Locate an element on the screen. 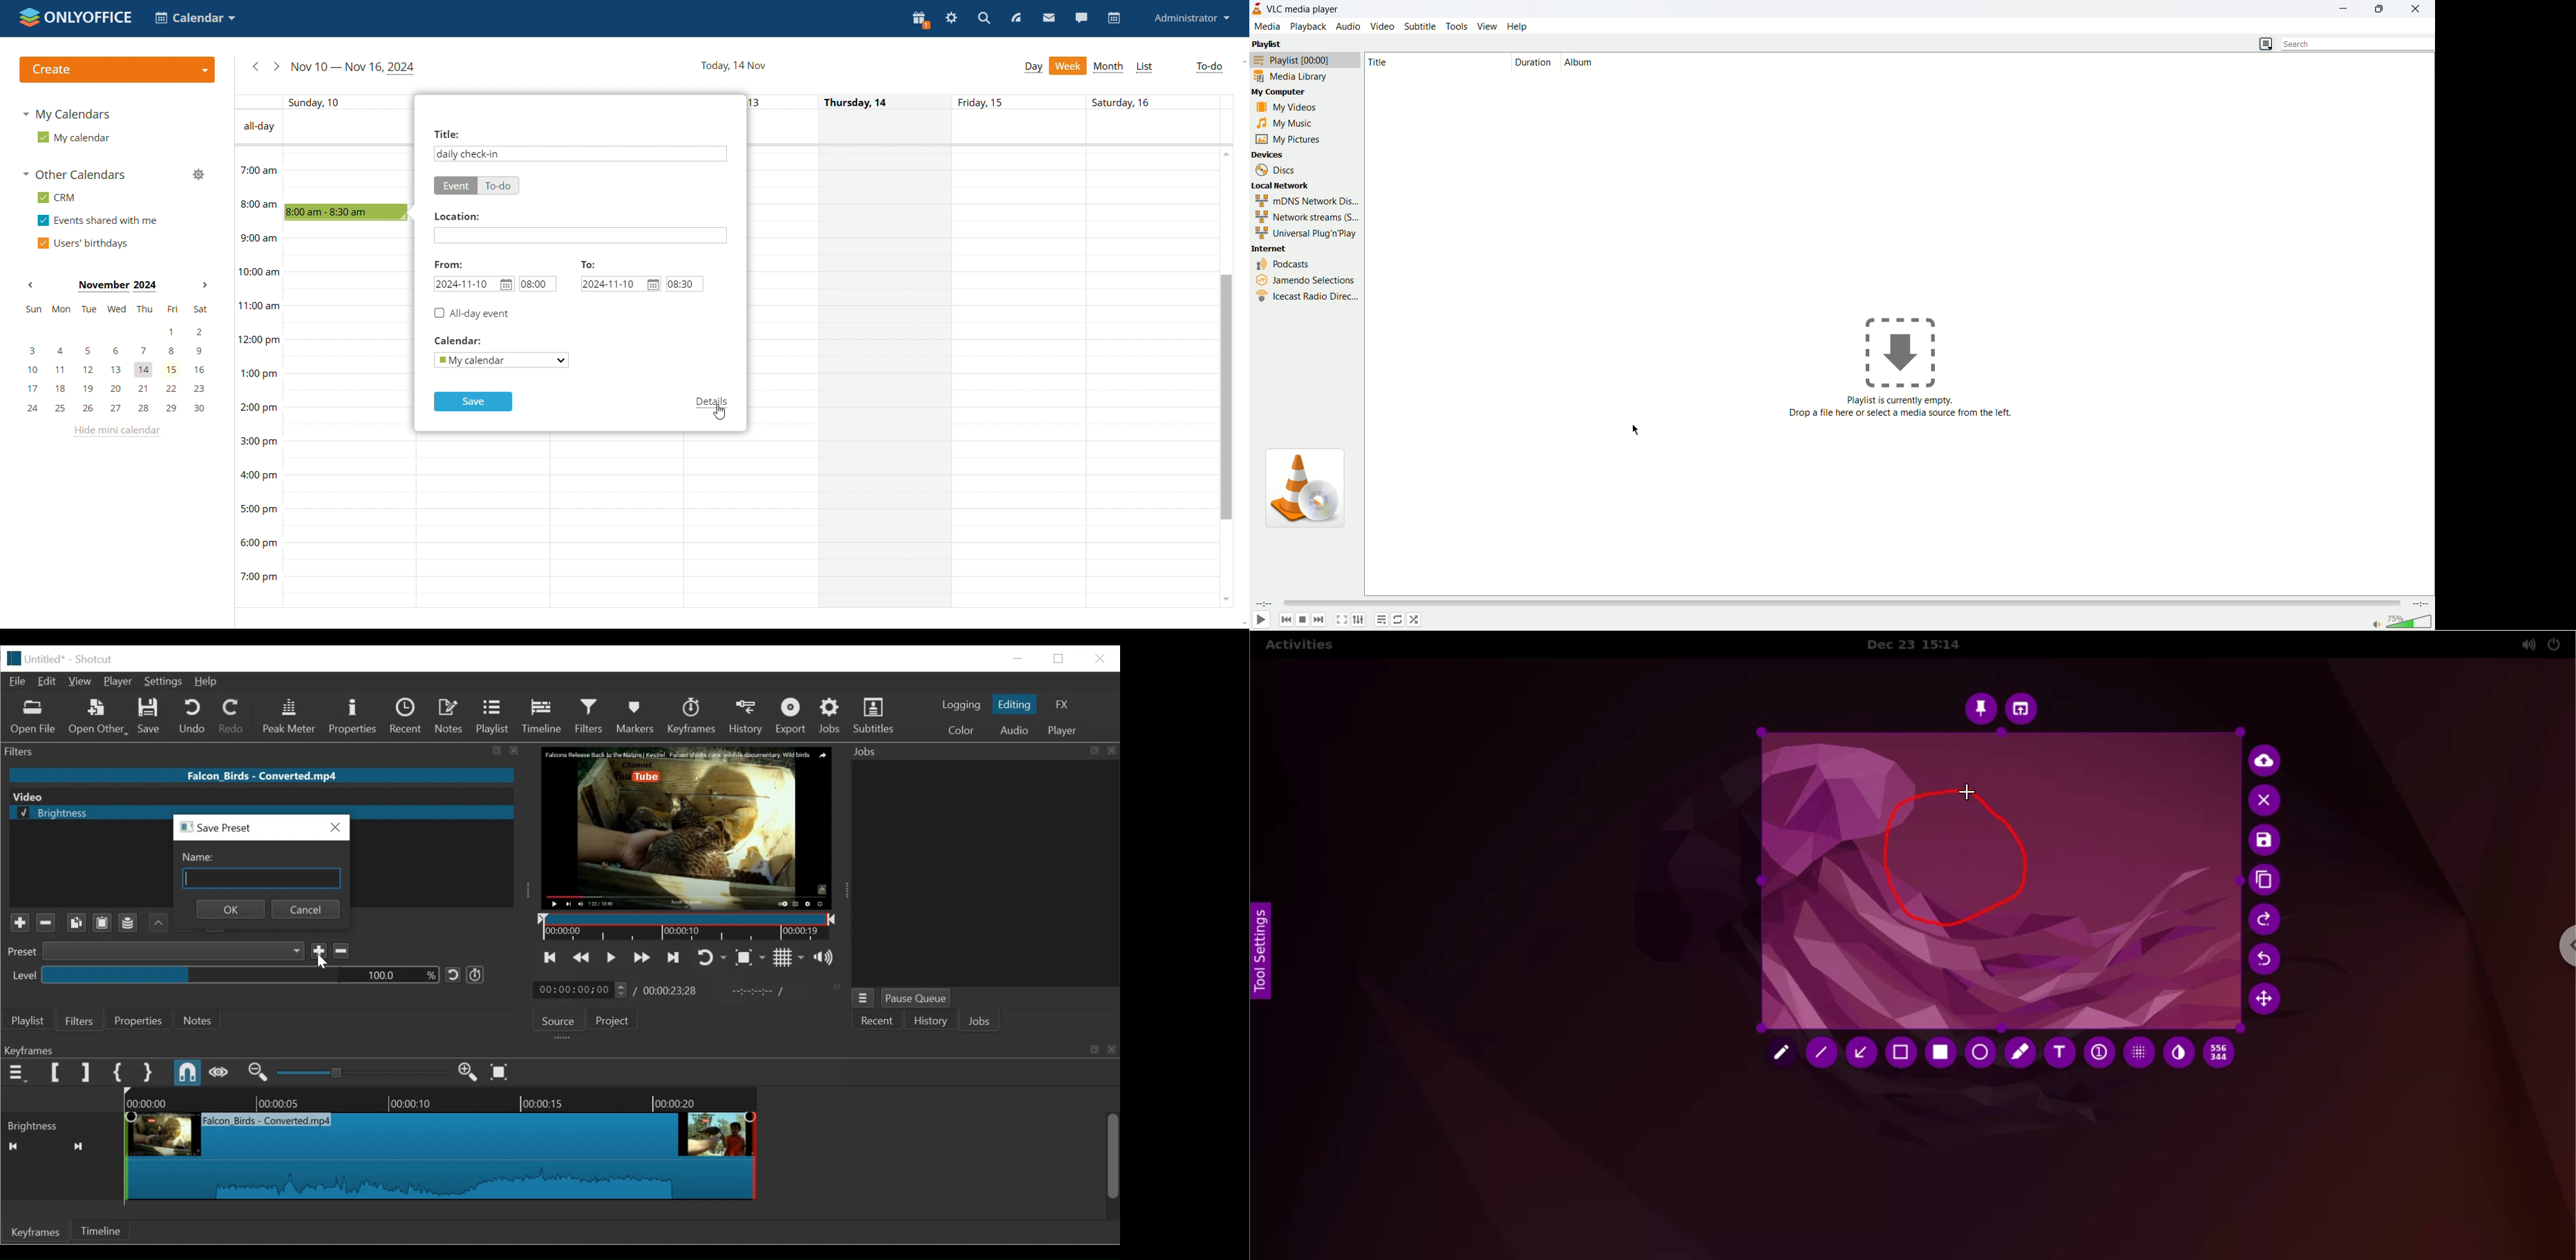 This screenshot has width=2576, height=1260. Title is located at coordinates (1433, 61).